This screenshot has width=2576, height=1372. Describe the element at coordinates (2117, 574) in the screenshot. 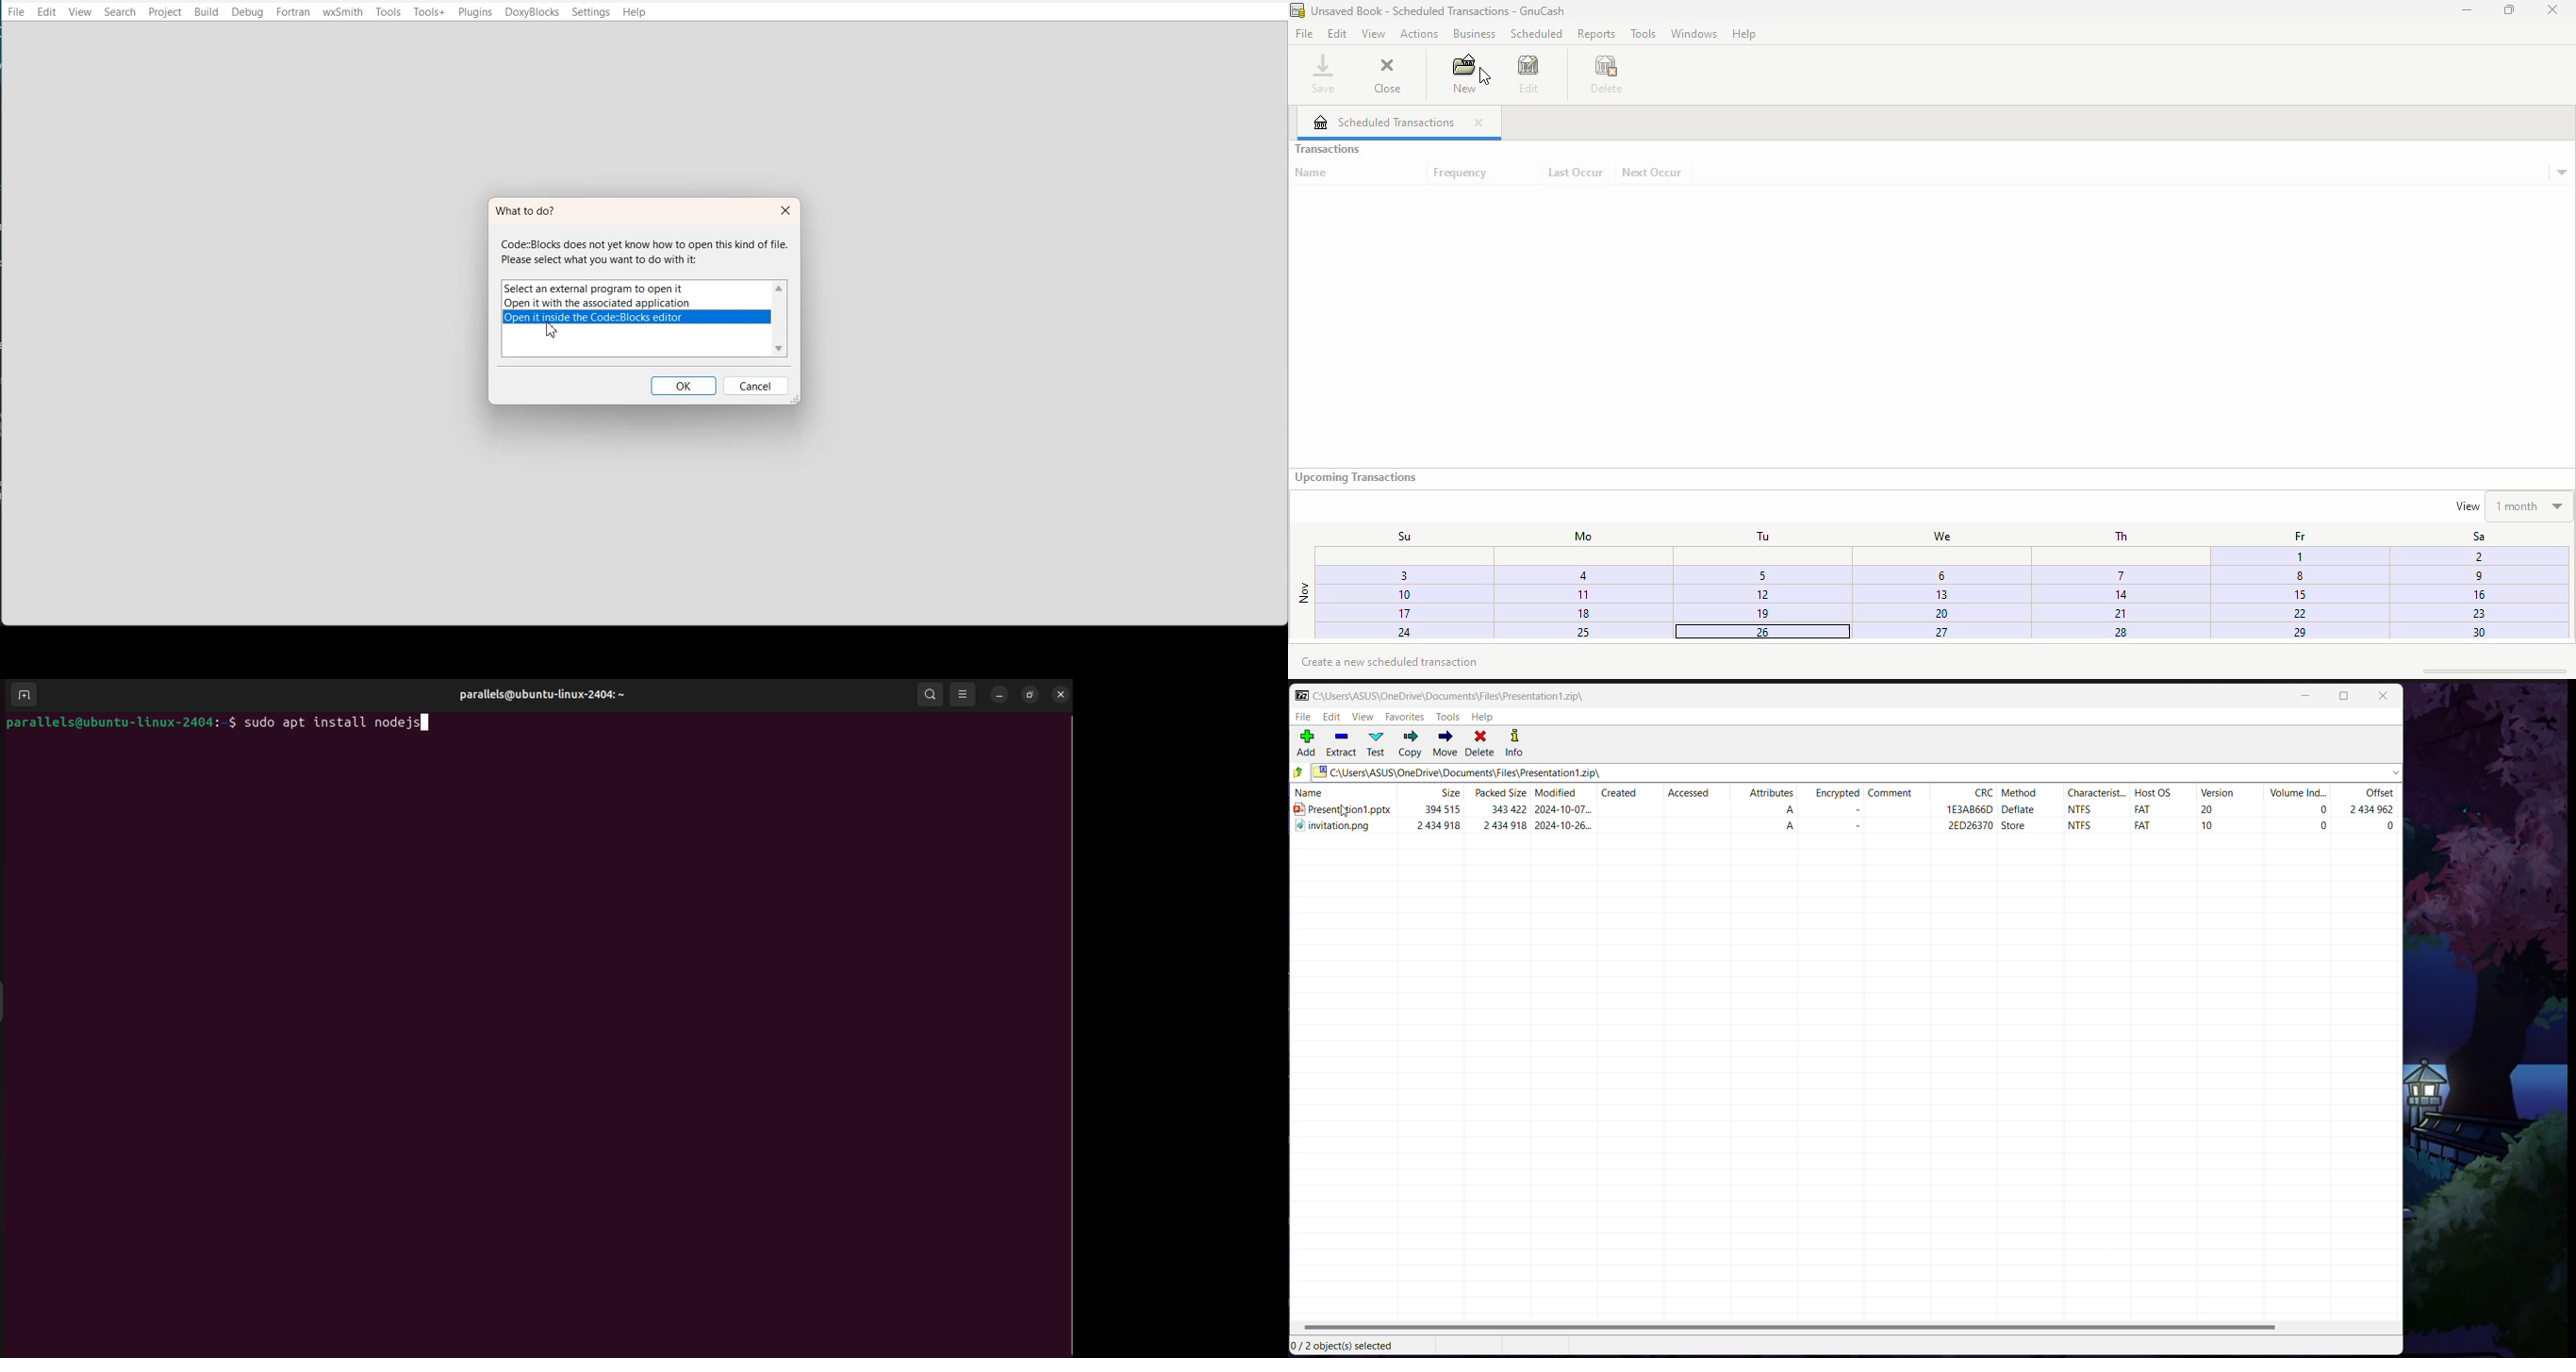

I see `7` at that location.